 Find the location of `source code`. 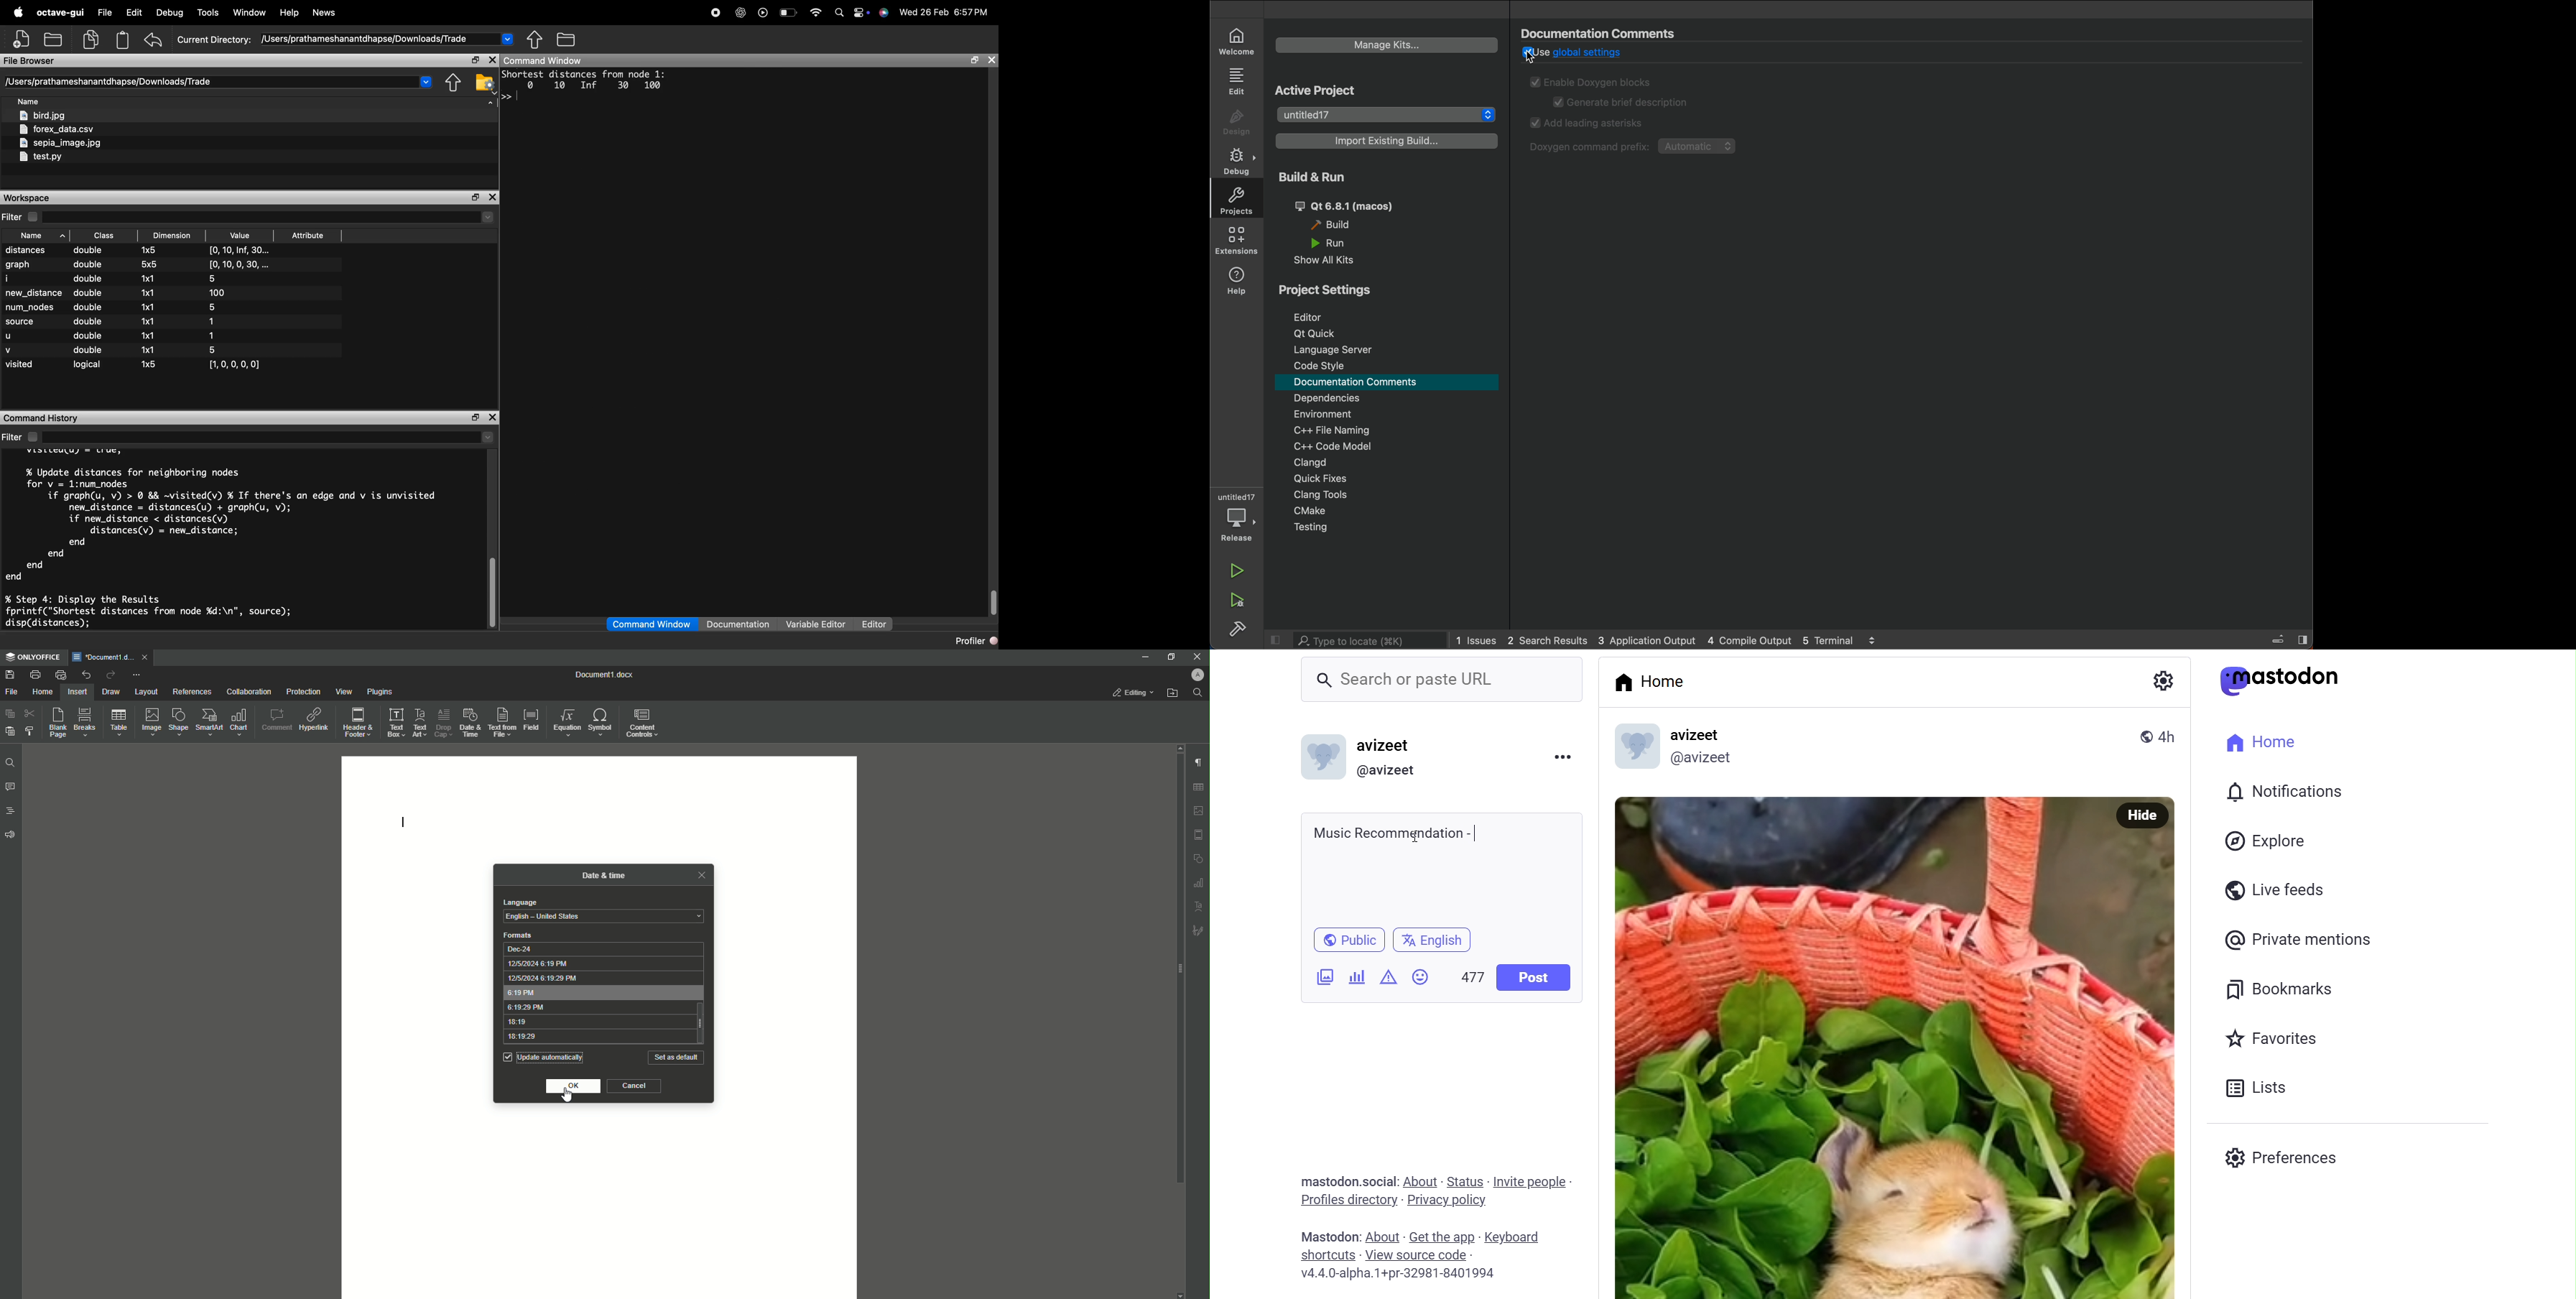

source code is located at coordinates (1424, 1254).